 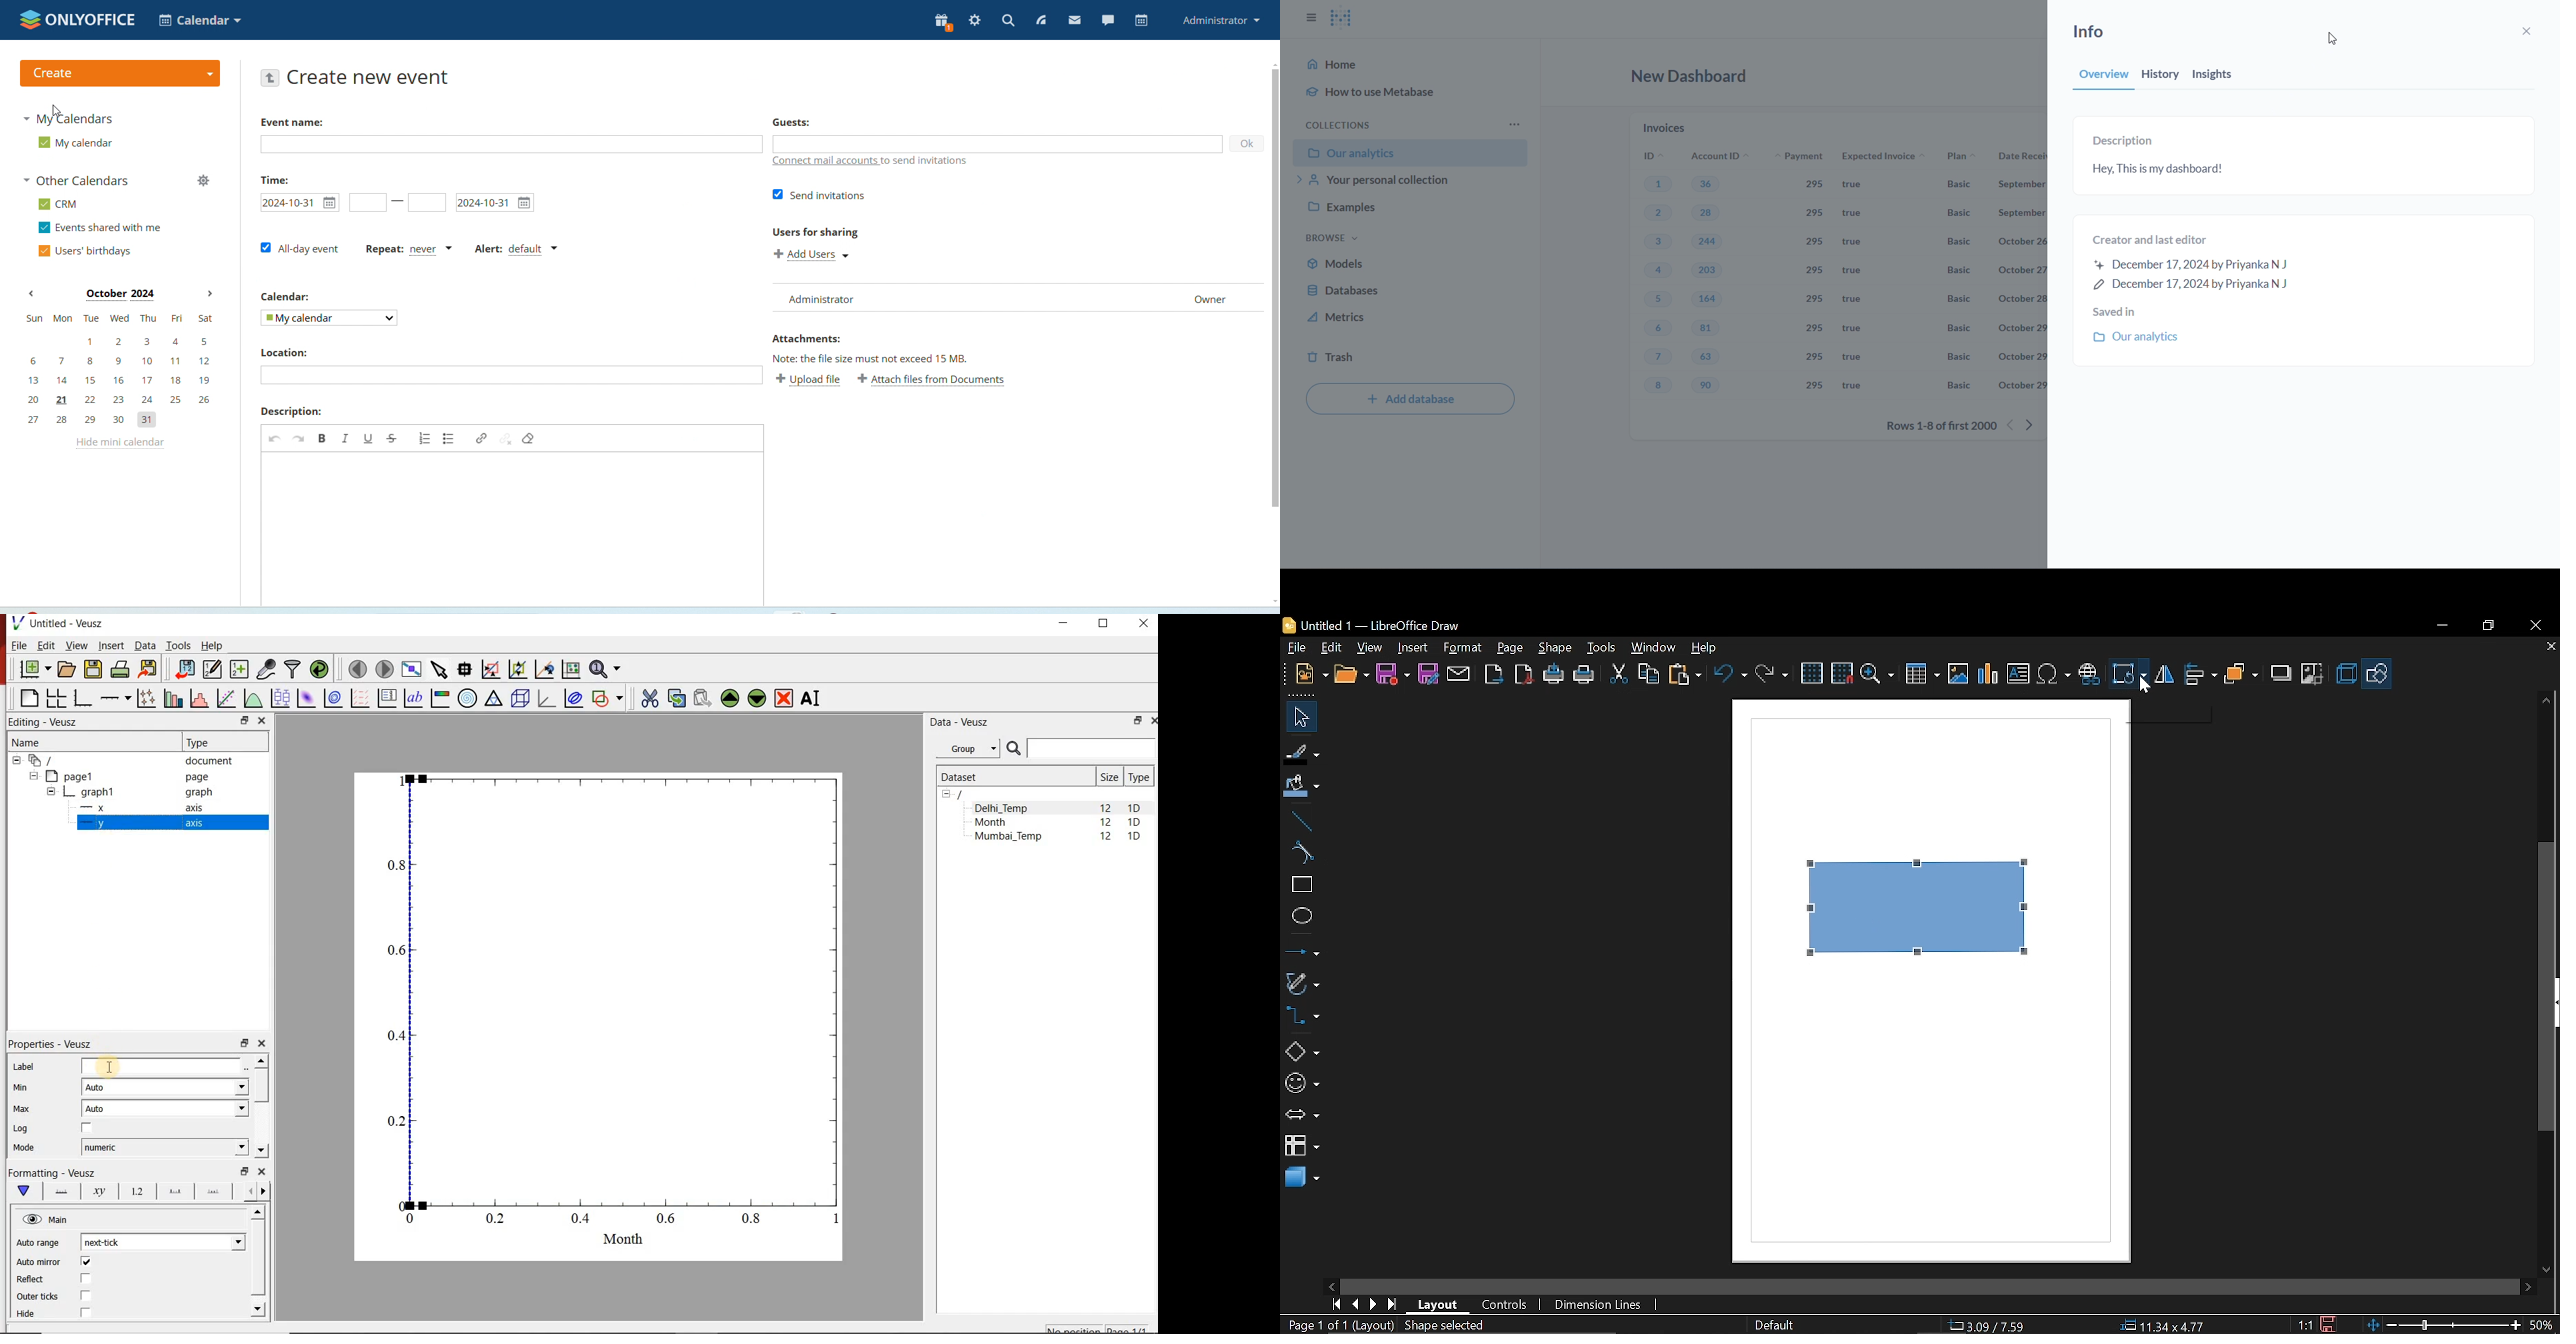 I want to click on my calendaras, so click(x=68, y=119).